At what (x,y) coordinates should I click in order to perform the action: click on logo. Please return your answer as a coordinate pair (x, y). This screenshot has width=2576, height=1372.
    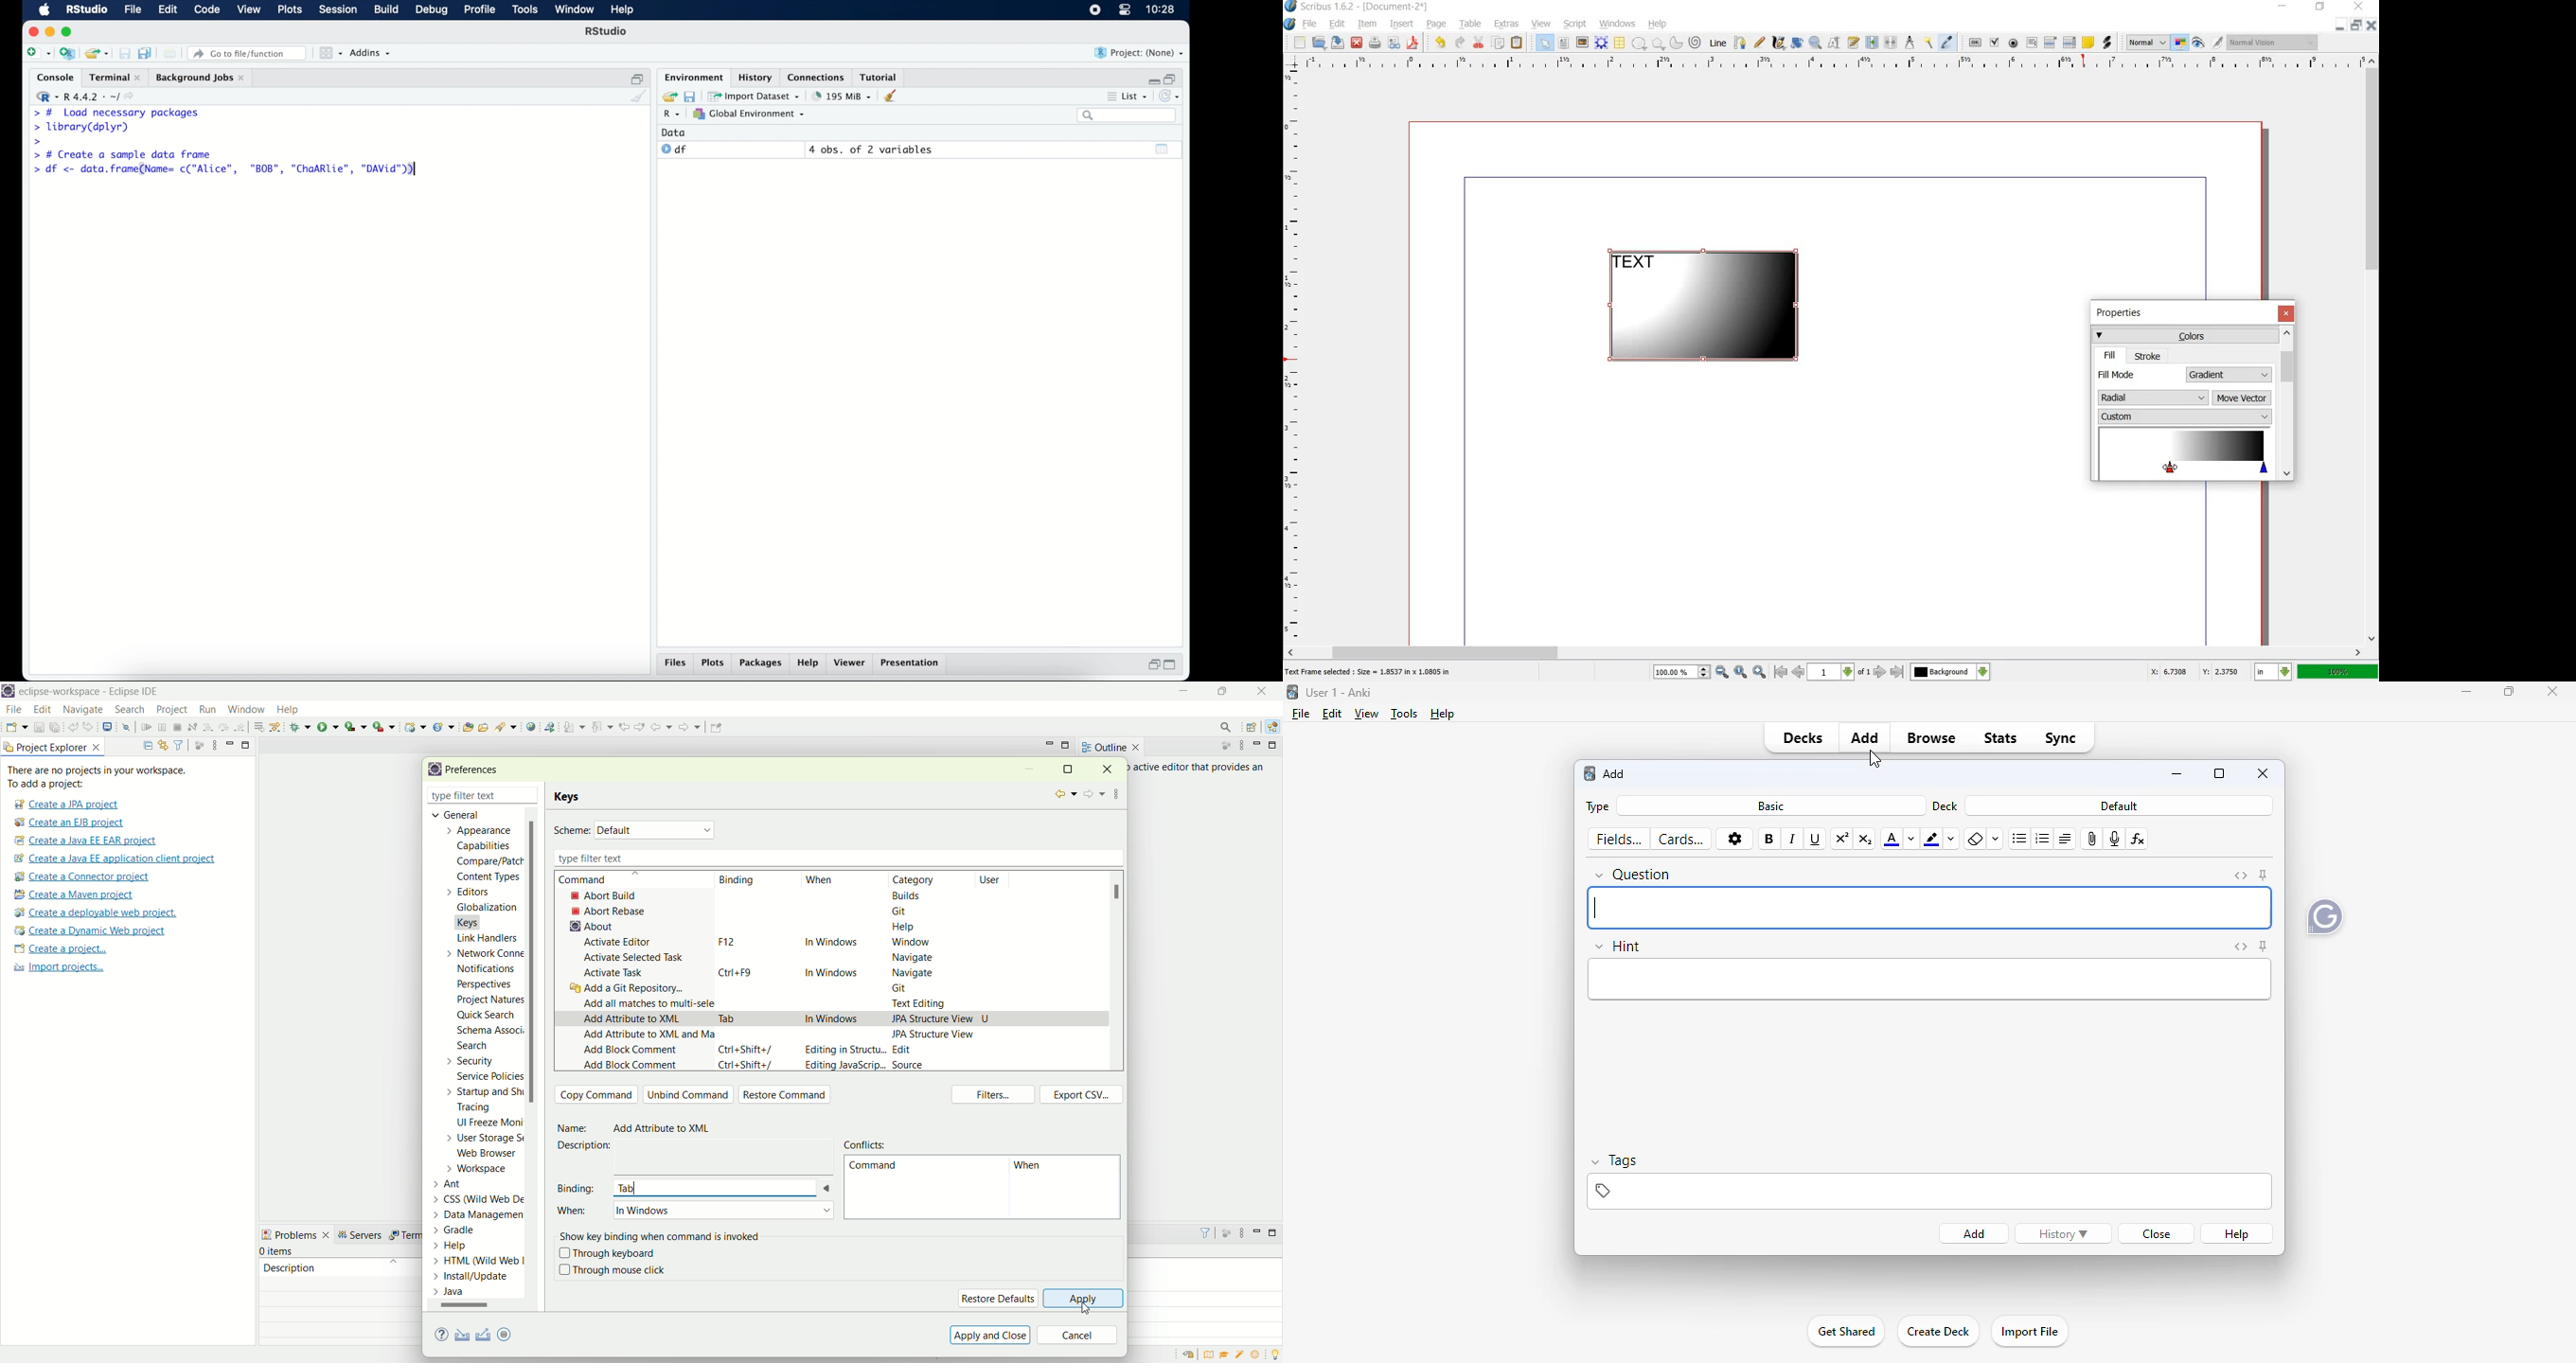
    Looking at the image, I should click on (1589, 773).